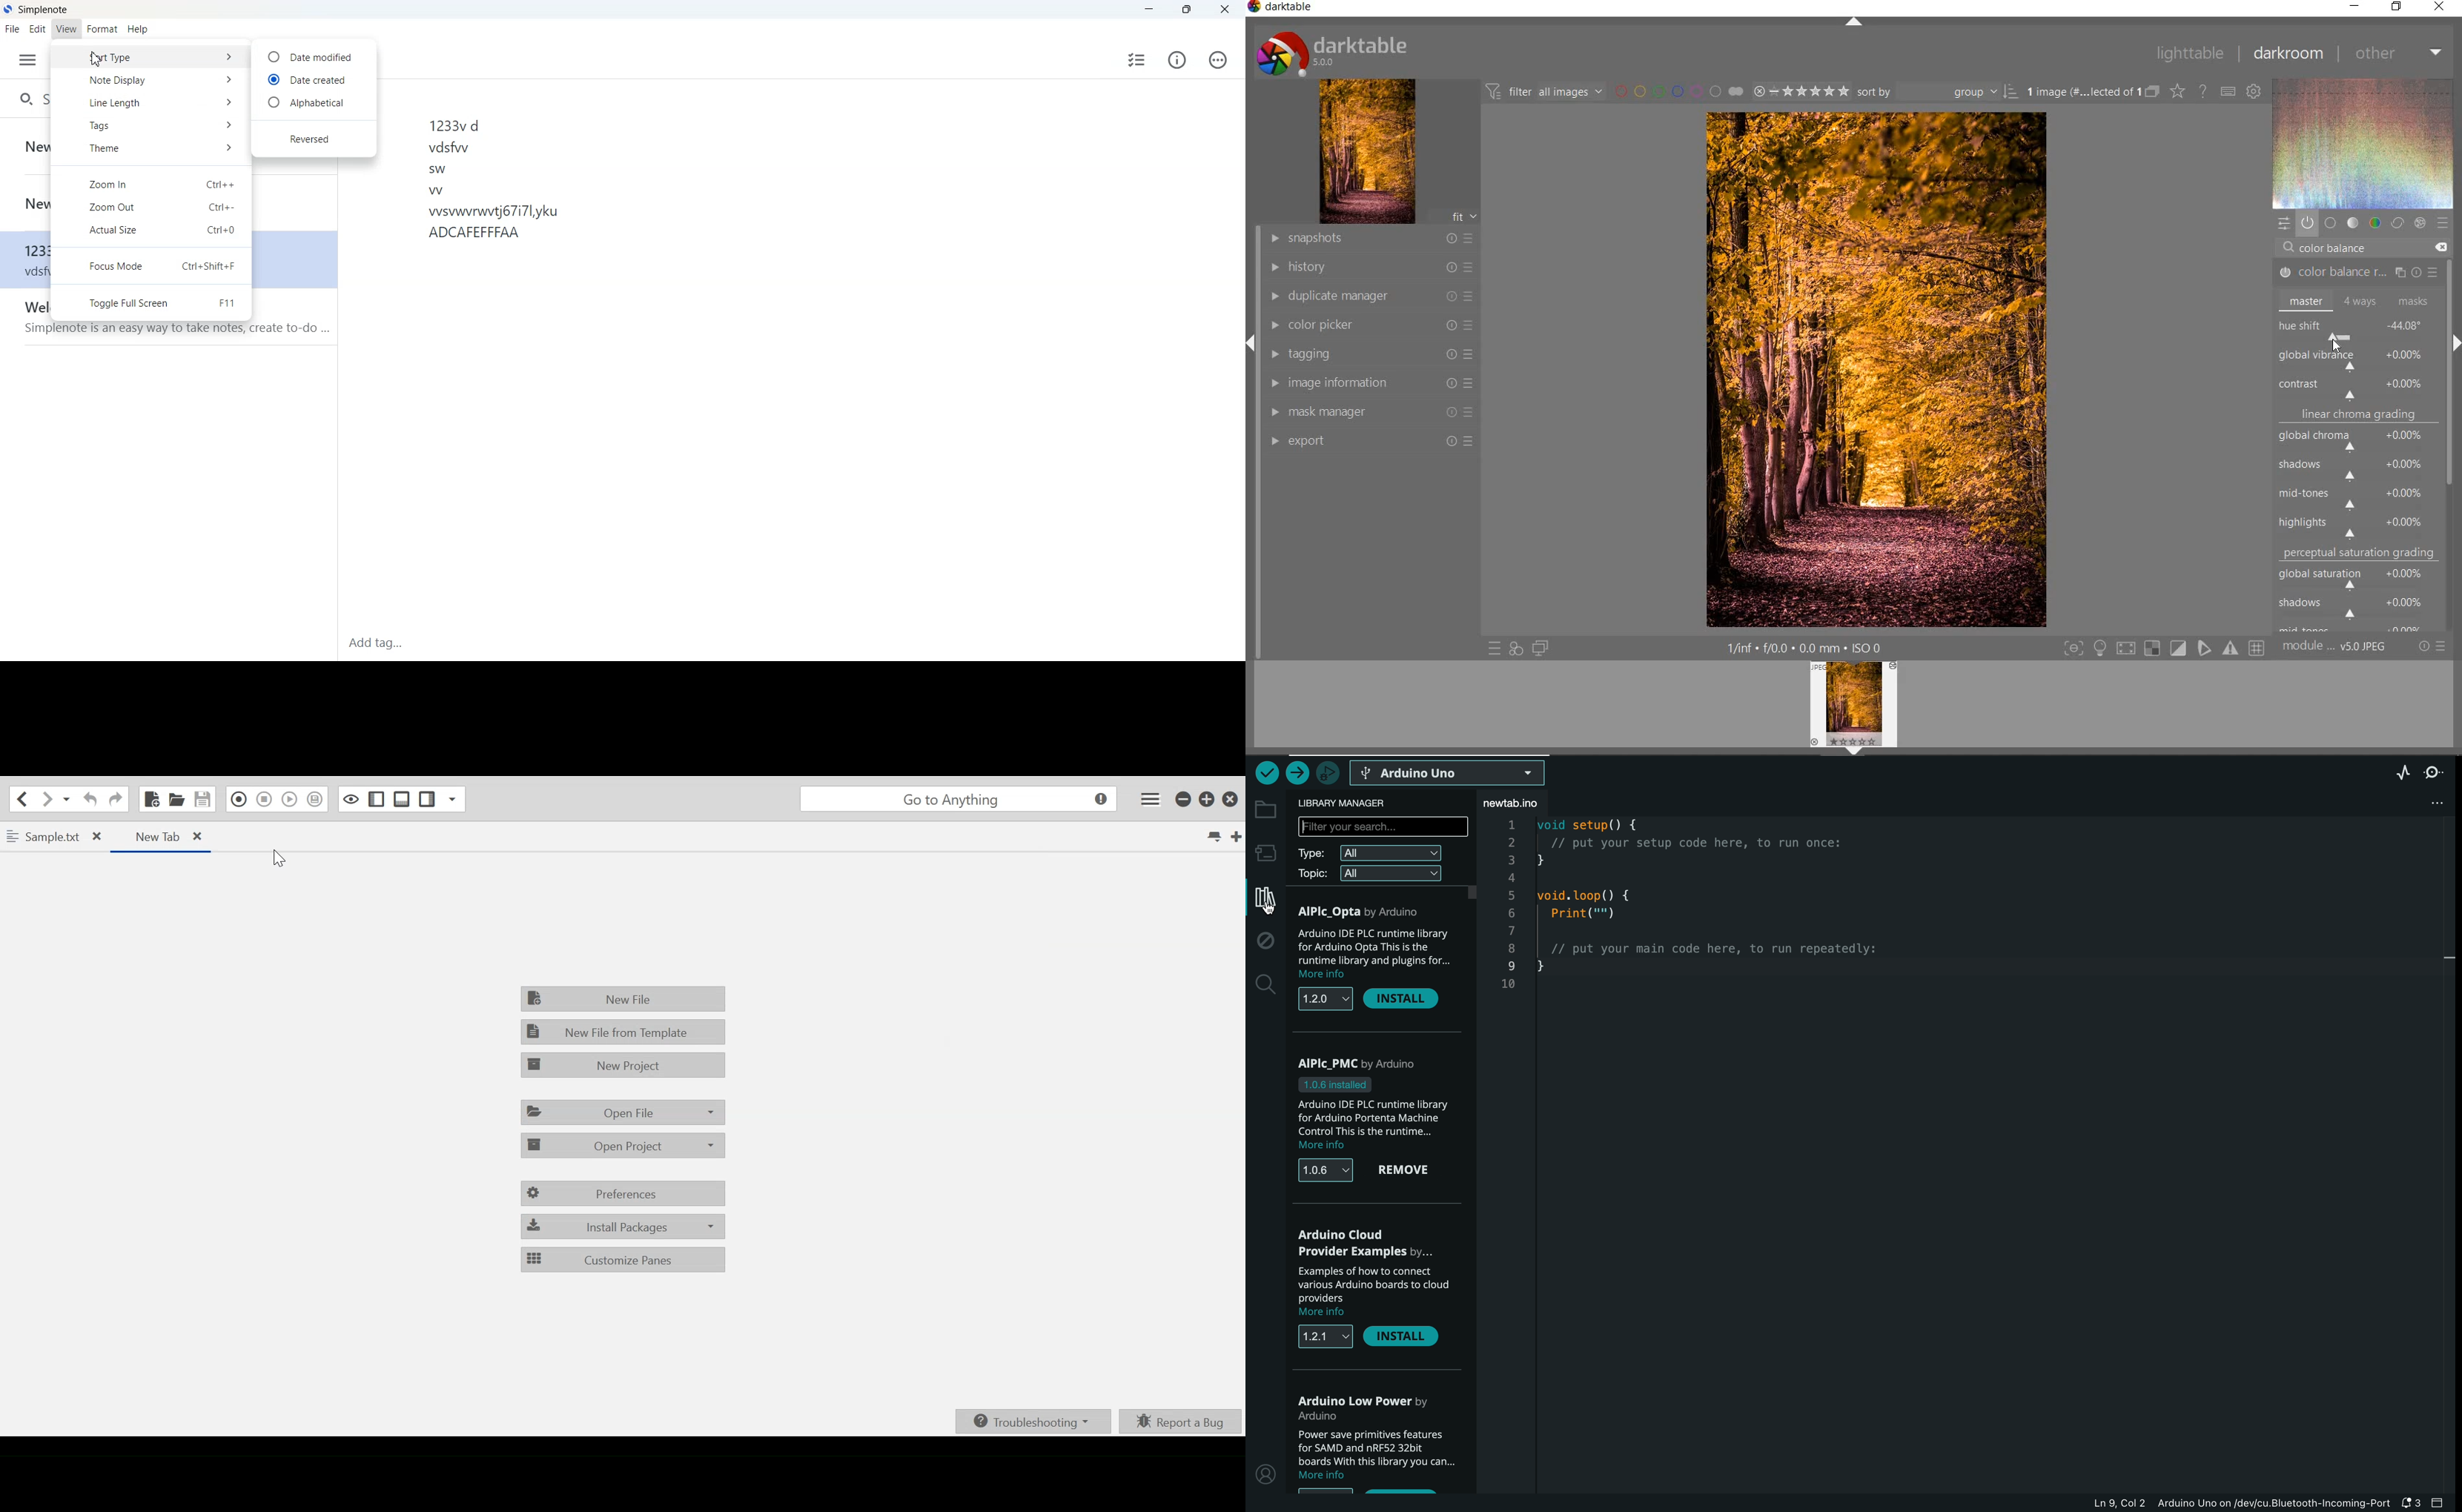  I want to click on highlights, so click(2361, 524).